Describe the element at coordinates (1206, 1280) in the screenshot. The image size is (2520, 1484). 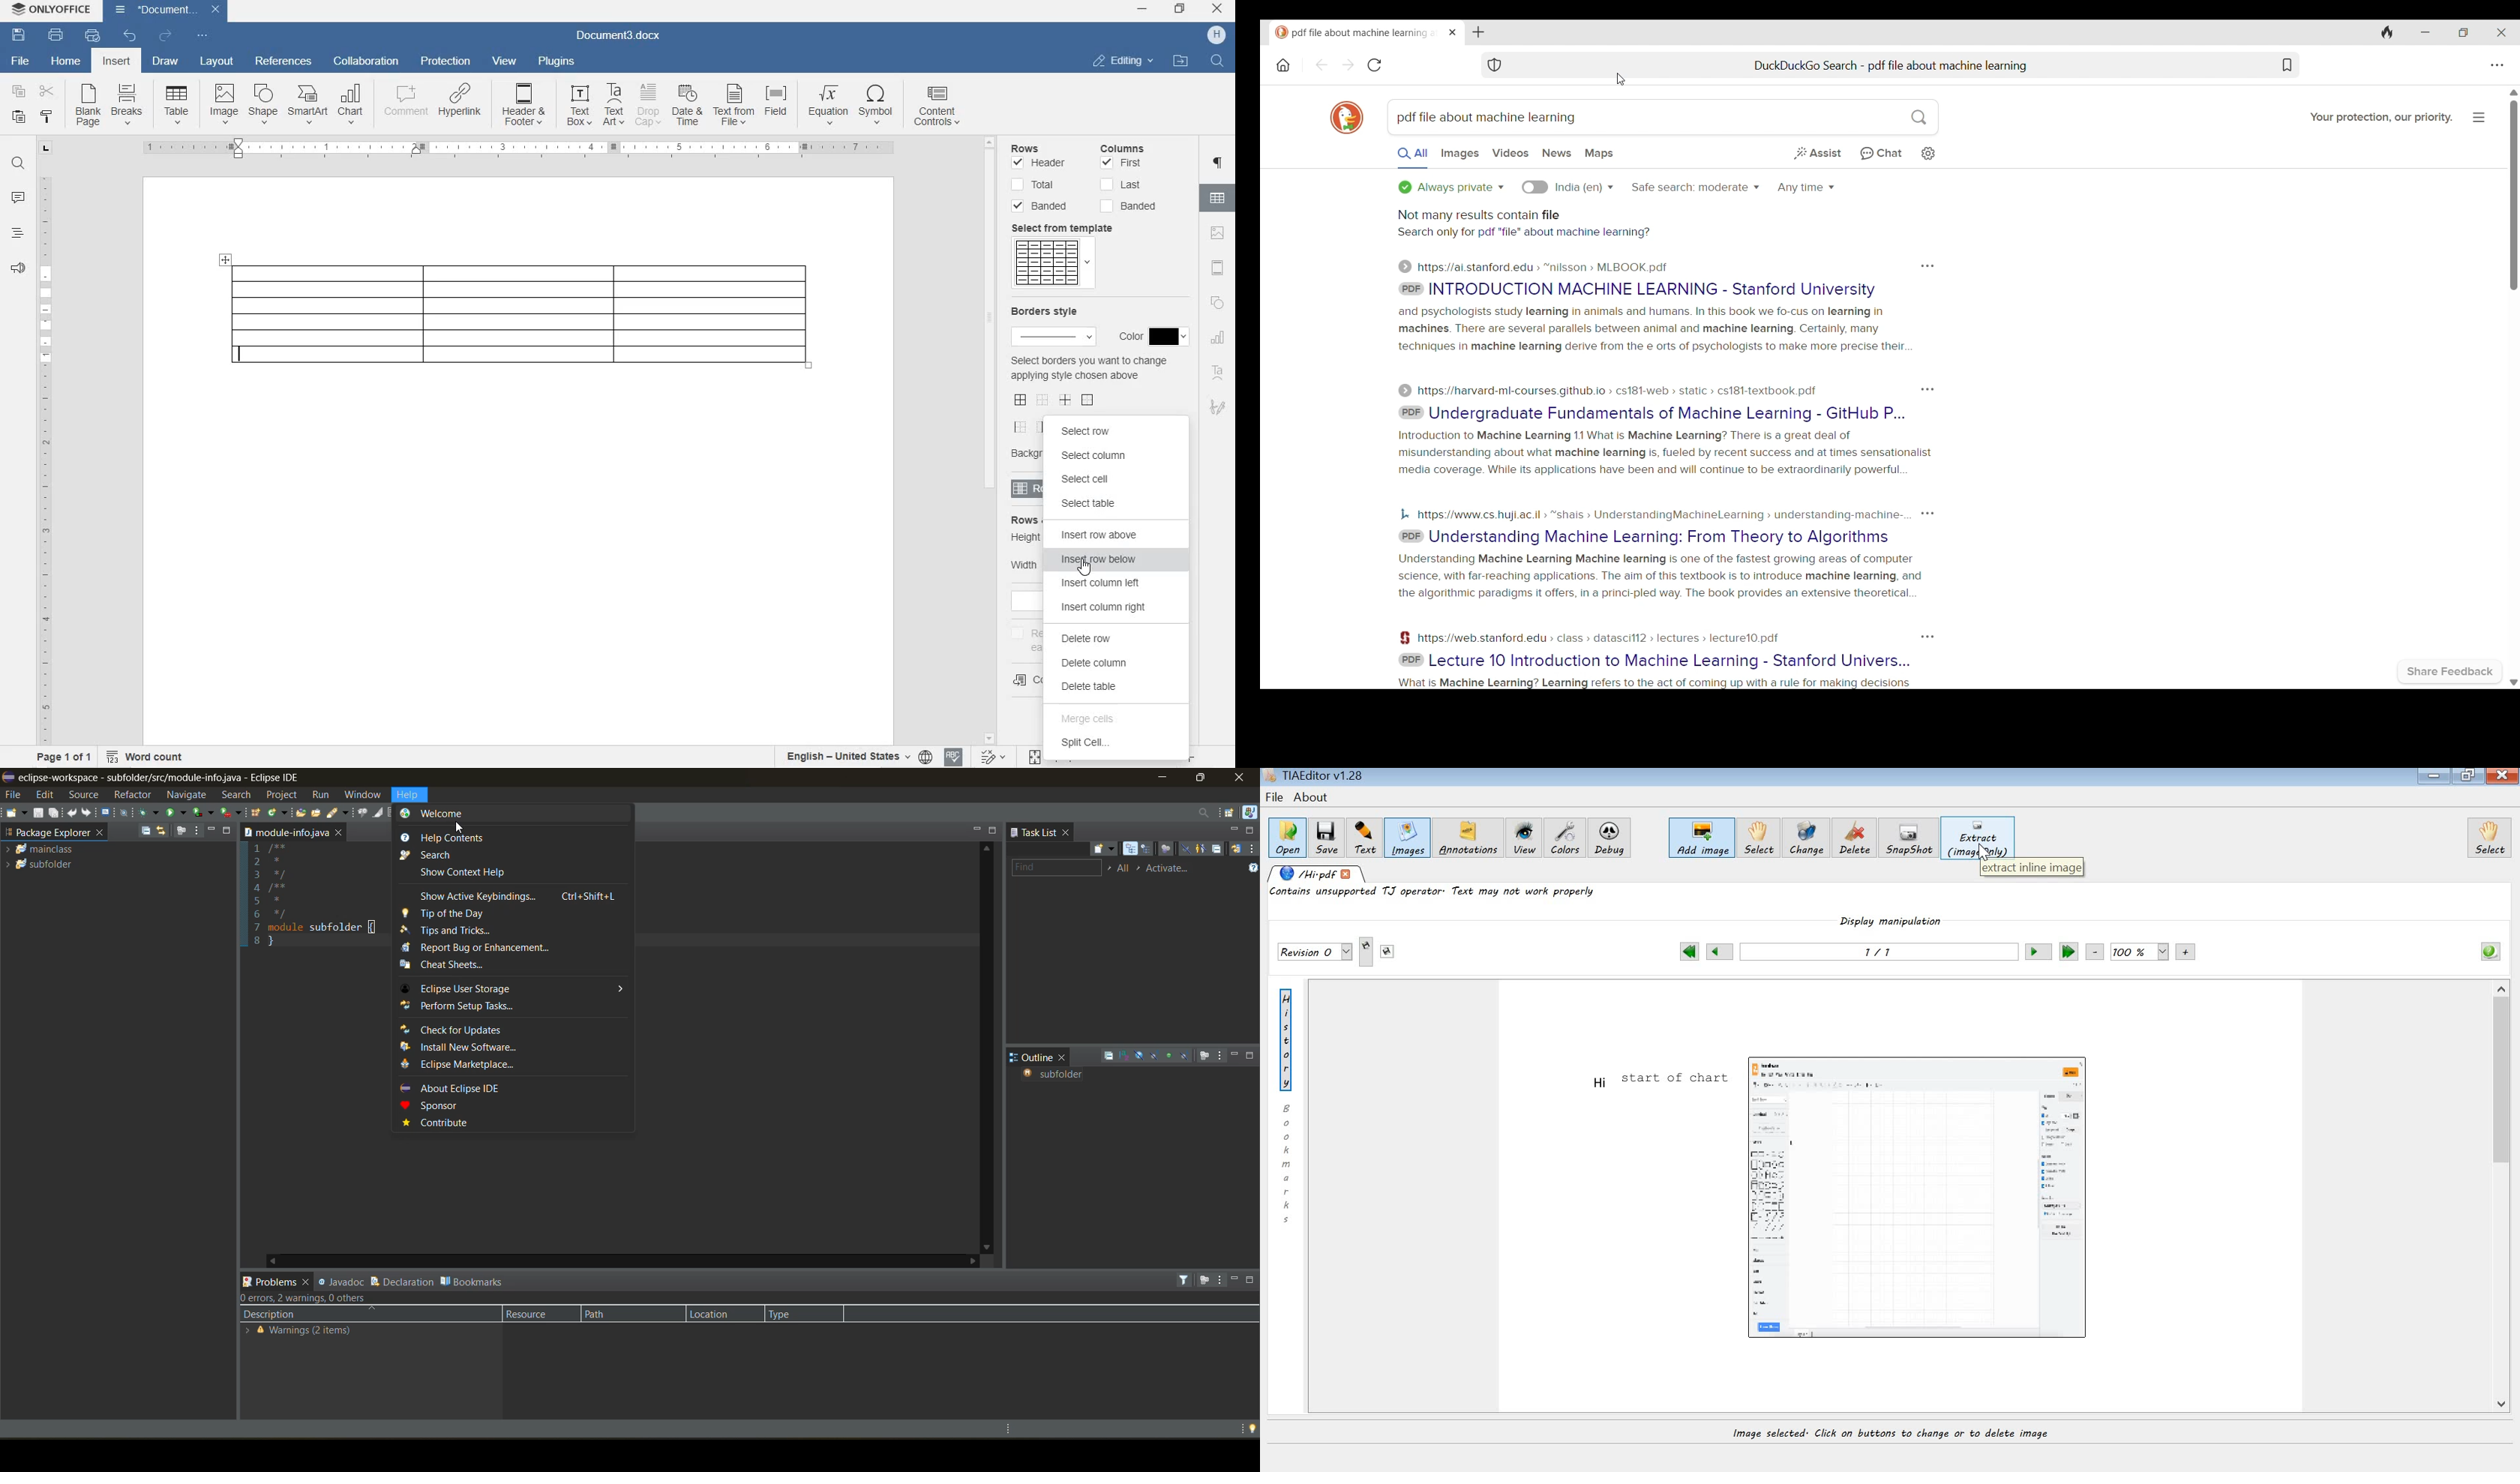
I see `focus on active task` at that location.